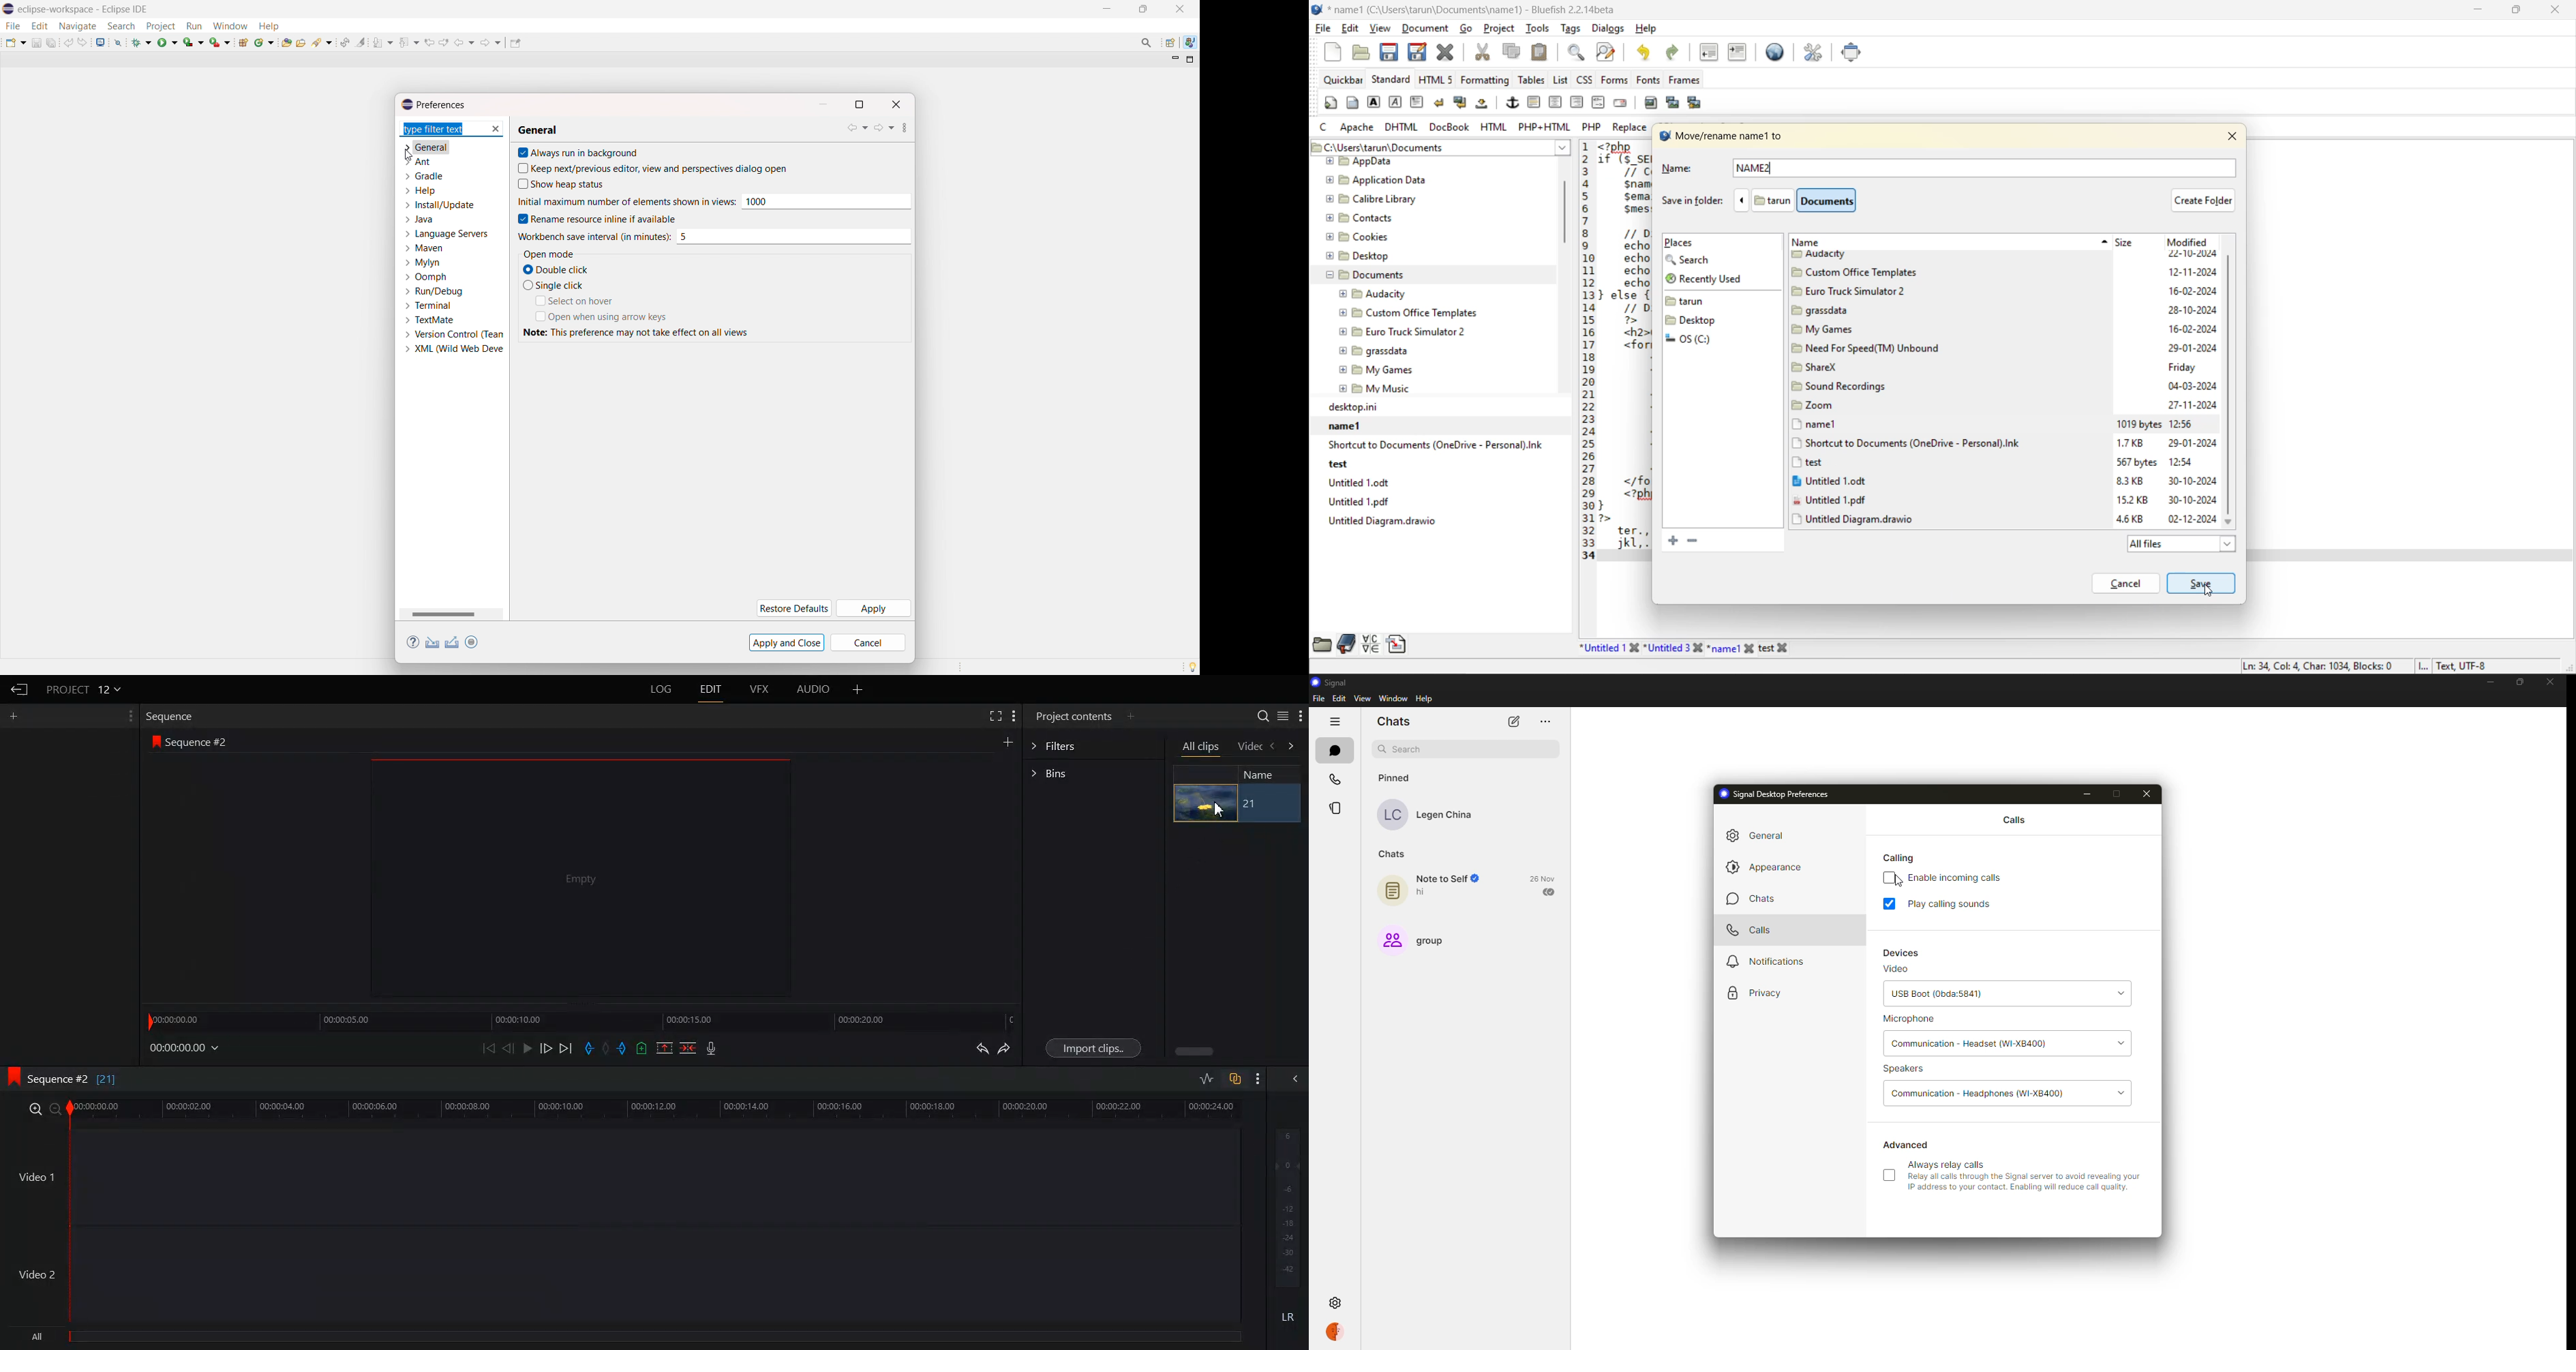 This screenshot has width=2576, height=1372. I want to click on Nudge One frame Forwards, so click(545, 1048).